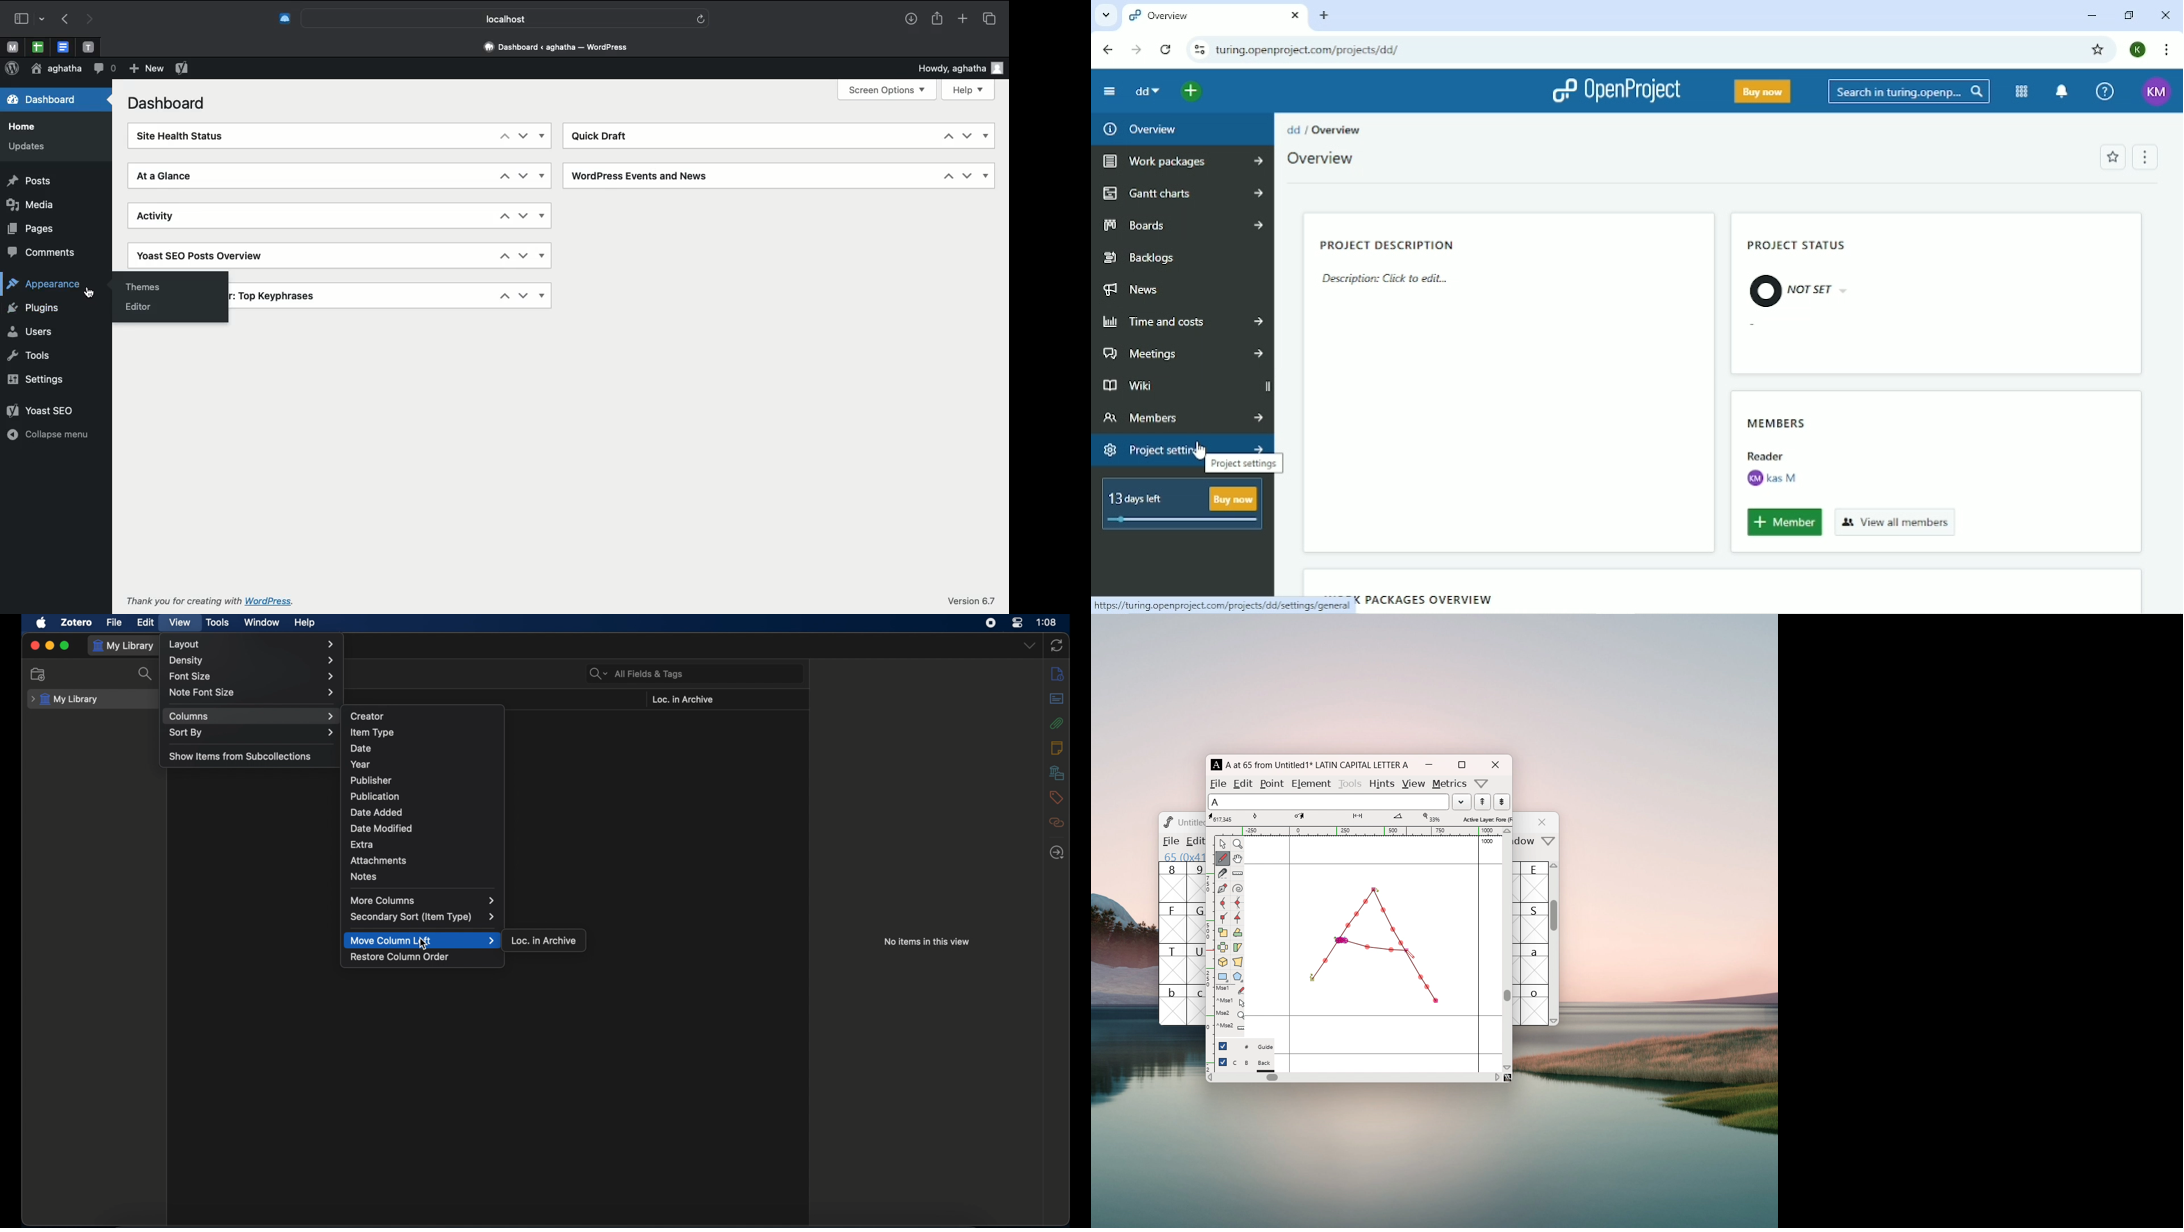 This screenshot has height=1232, width=2184. What do you see at coordinates (145, 69) in the screenshot?
I see `New` at bounding box center [145, 69].